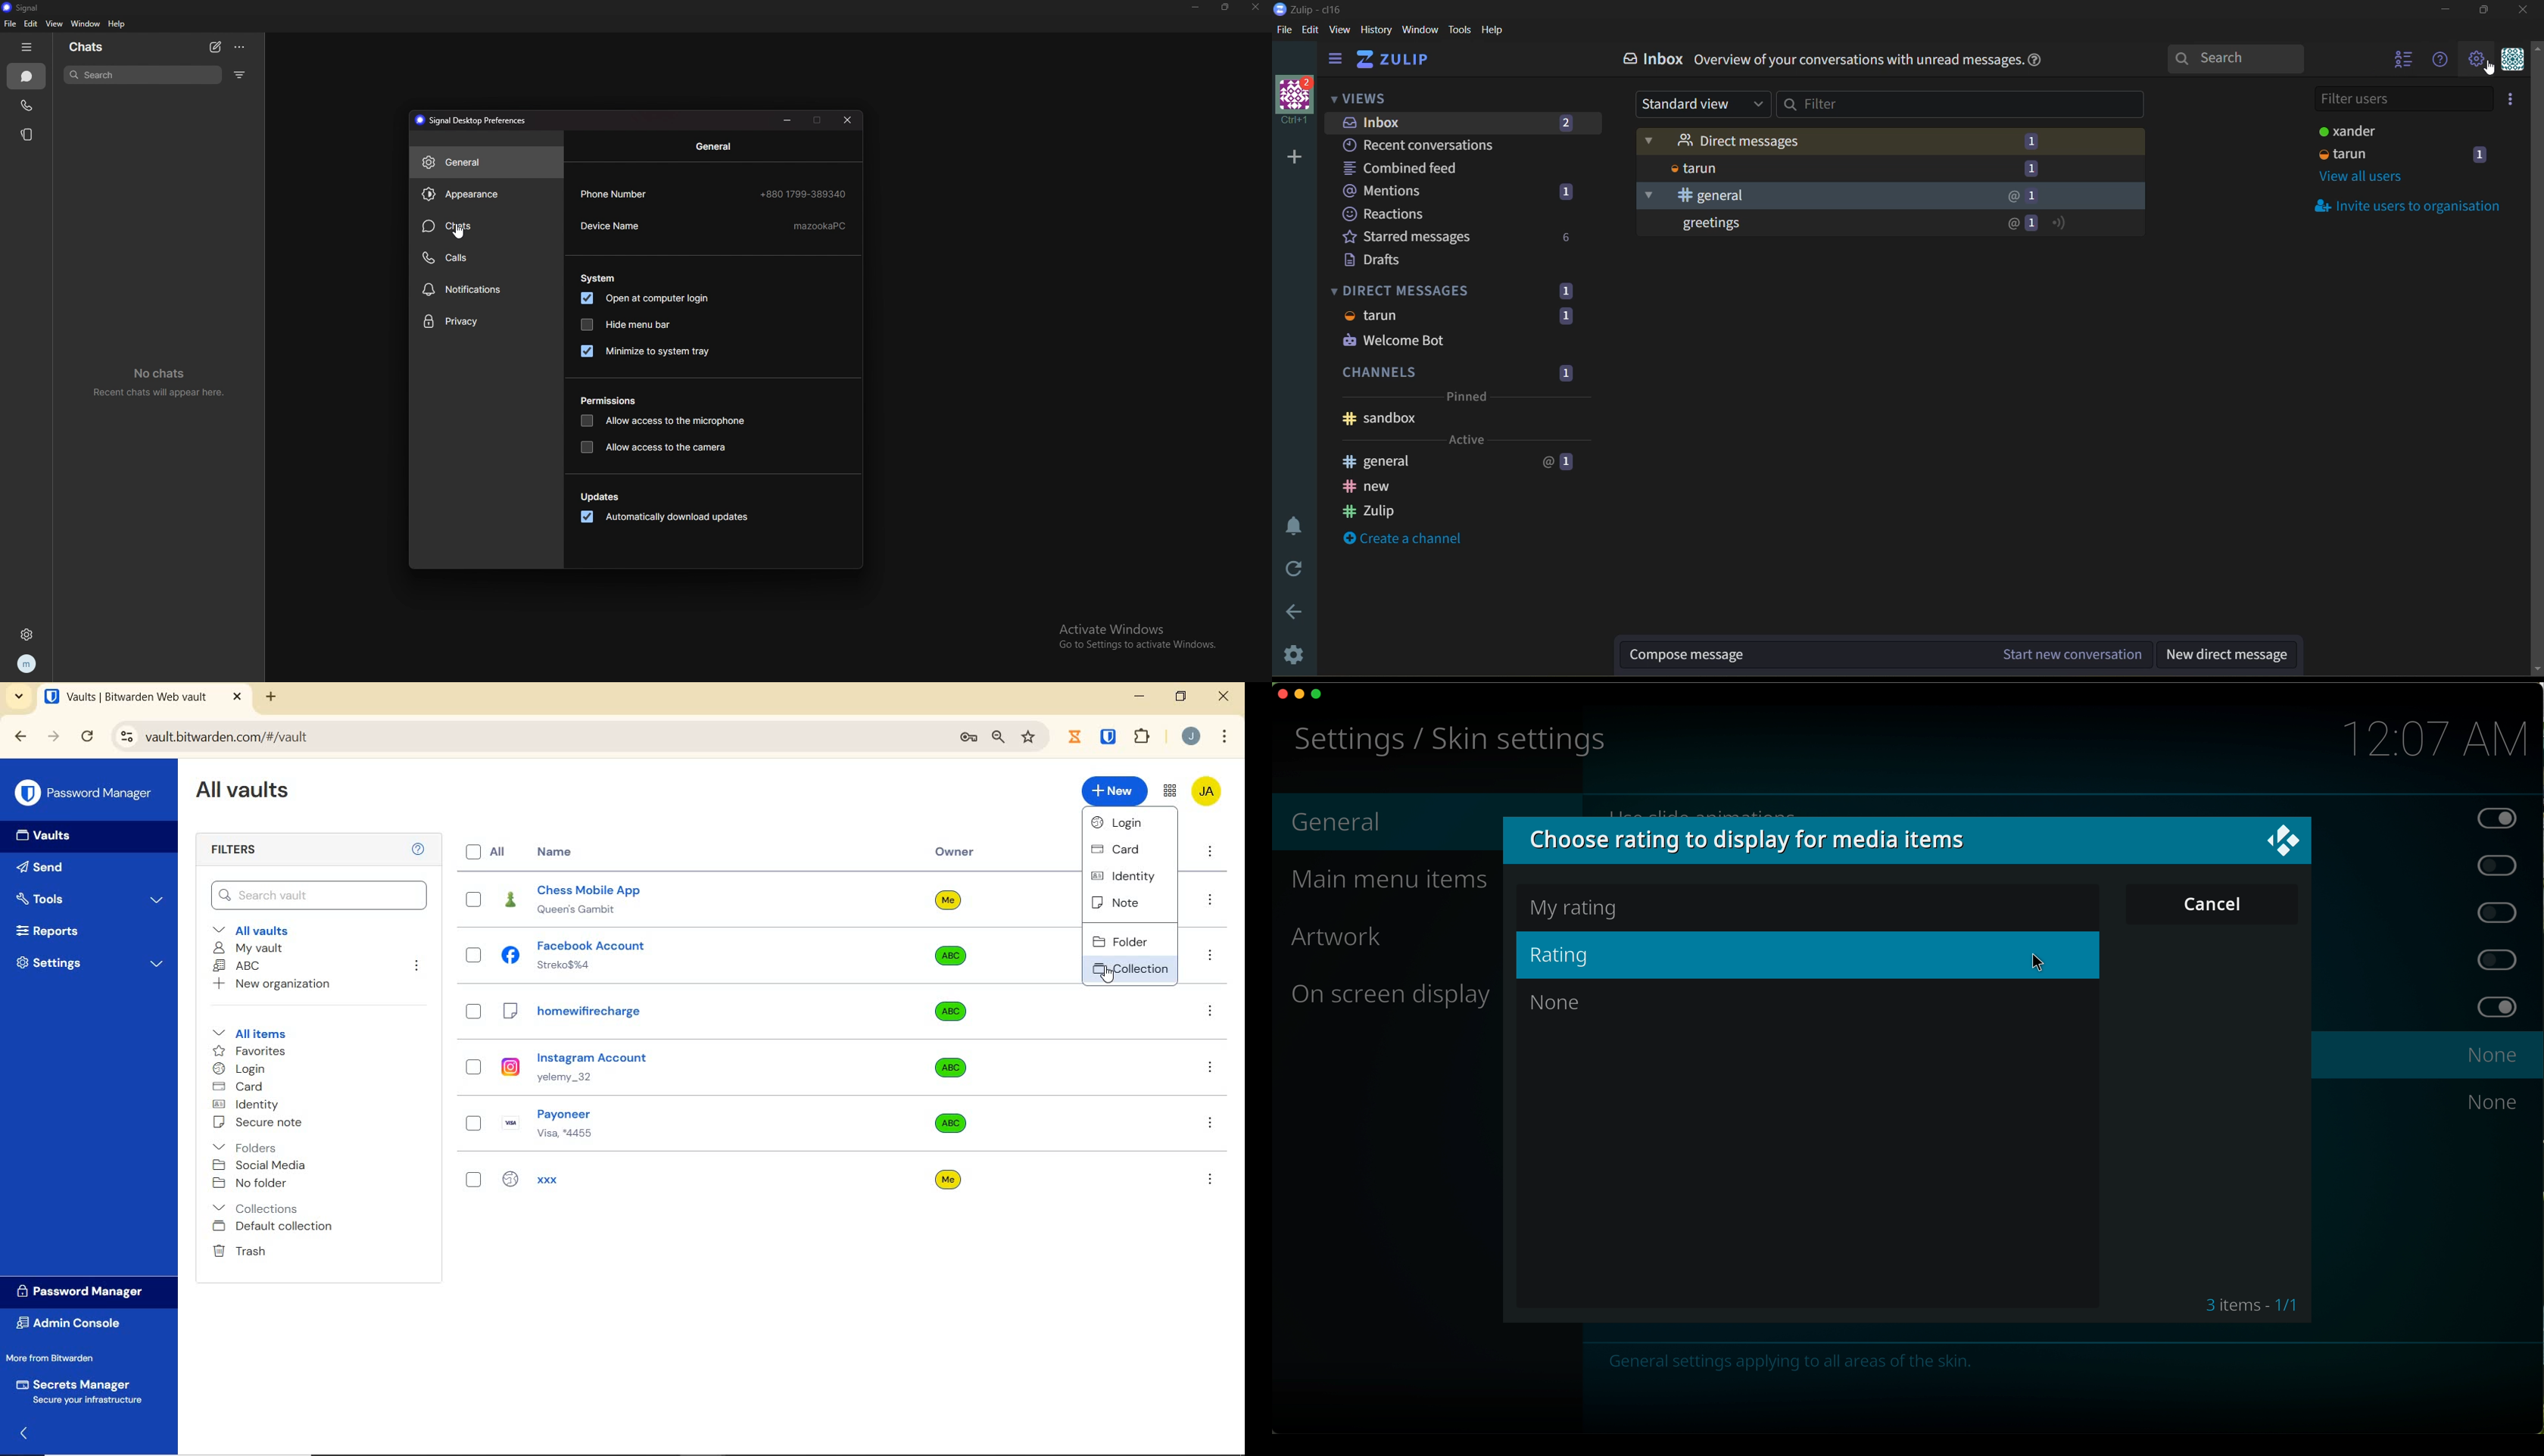 The height and width of the screenshot is (1456, 2548). Describe the element at coordinates (1225, 736) in the screenshot. I see `customize Google chrome` at that location.